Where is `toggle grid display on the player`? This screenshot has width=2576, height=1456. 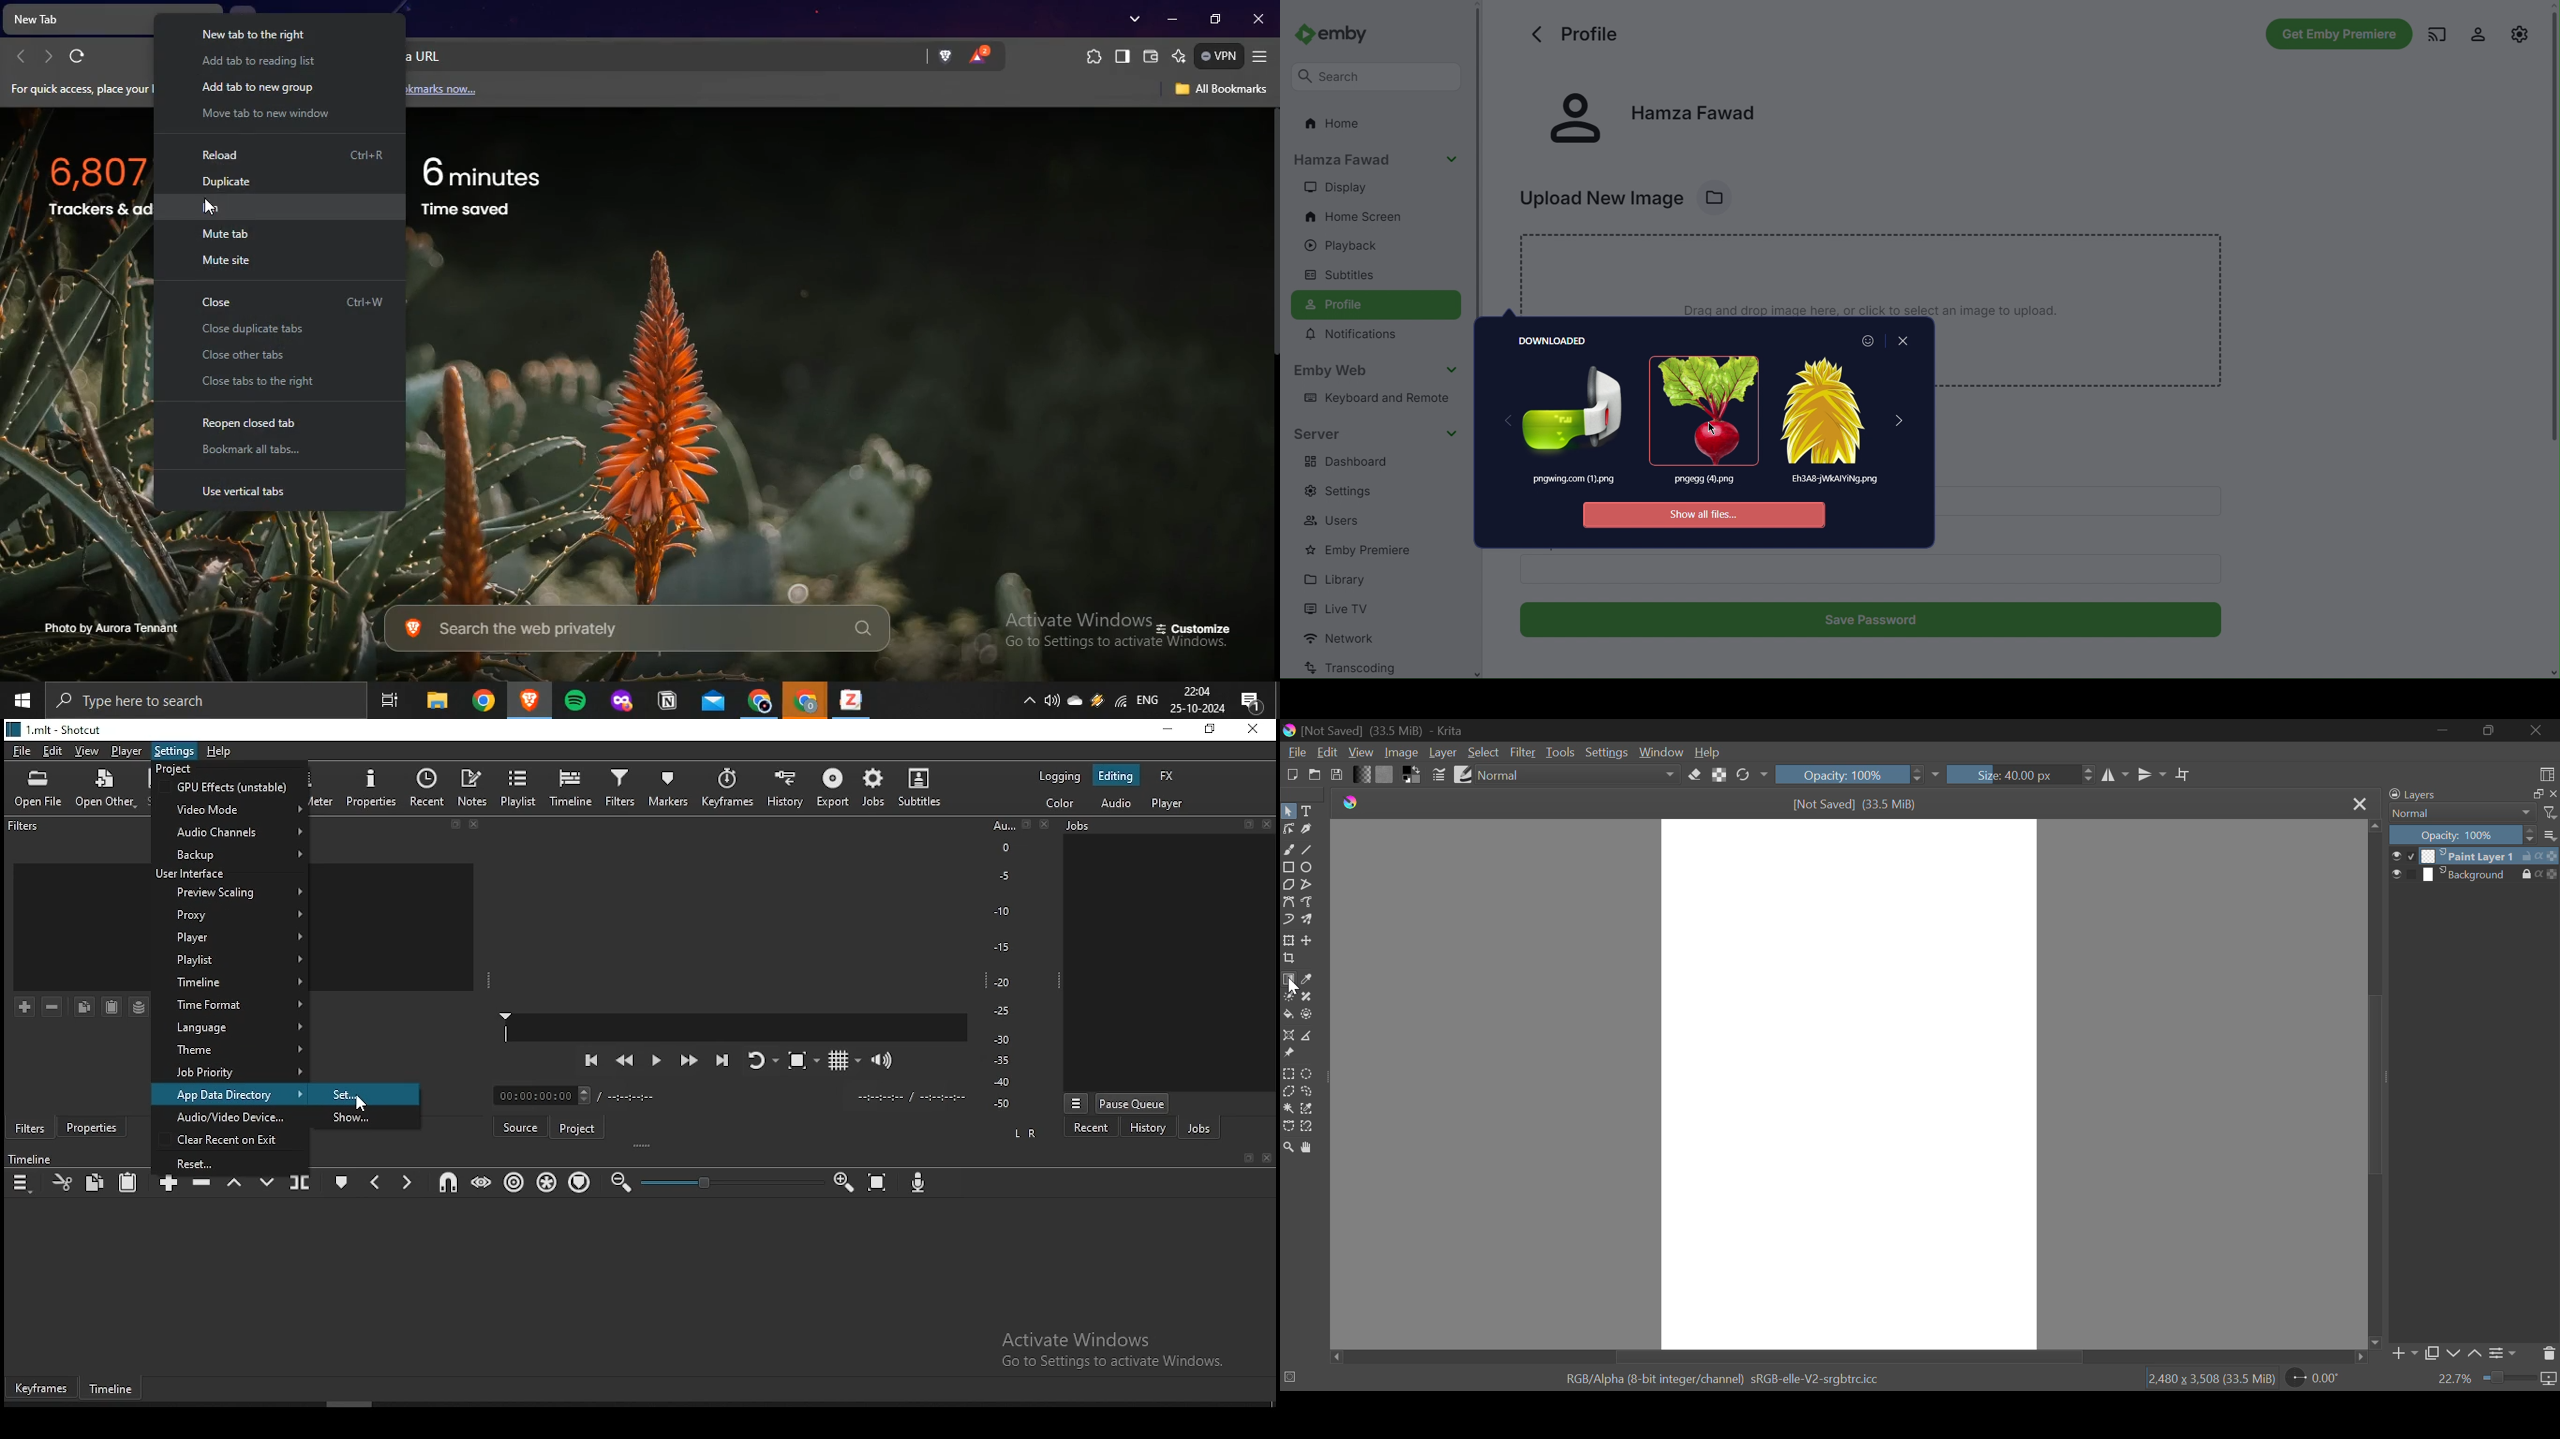
toggle grid display on the player is located at coordinates (840, 1059).